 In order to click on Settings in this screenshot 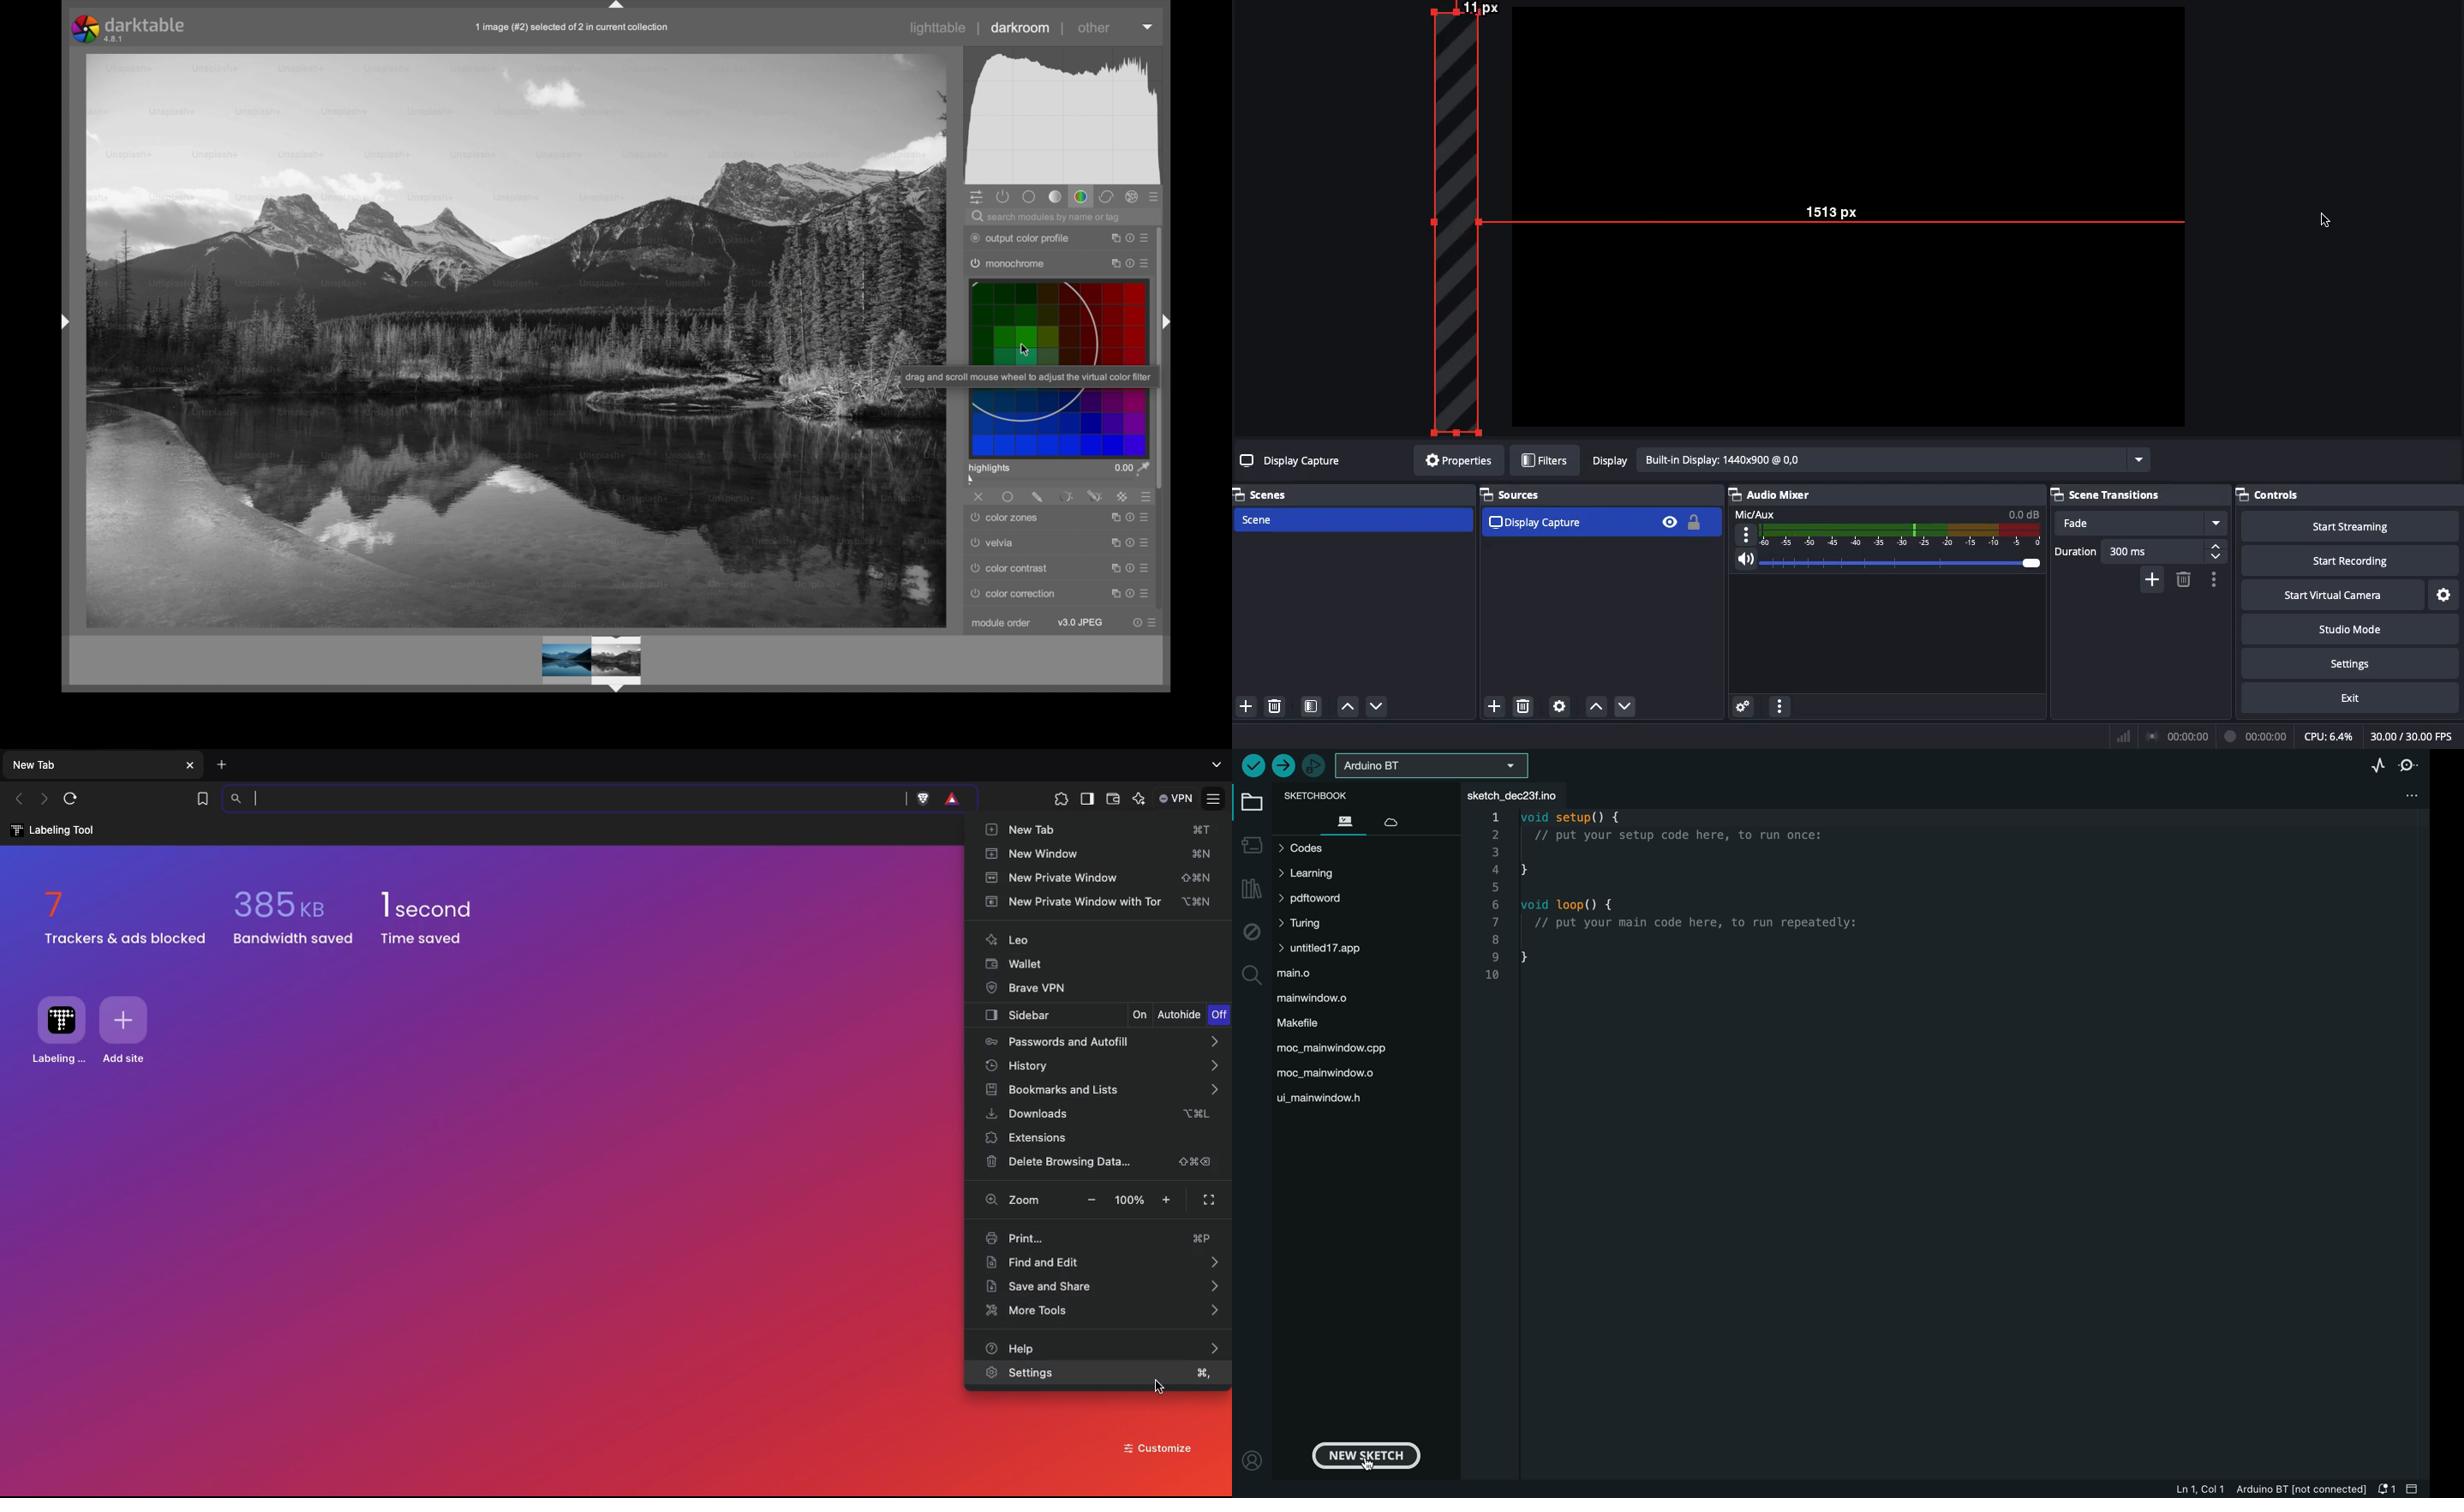, I will do `click(2348, 661)`.